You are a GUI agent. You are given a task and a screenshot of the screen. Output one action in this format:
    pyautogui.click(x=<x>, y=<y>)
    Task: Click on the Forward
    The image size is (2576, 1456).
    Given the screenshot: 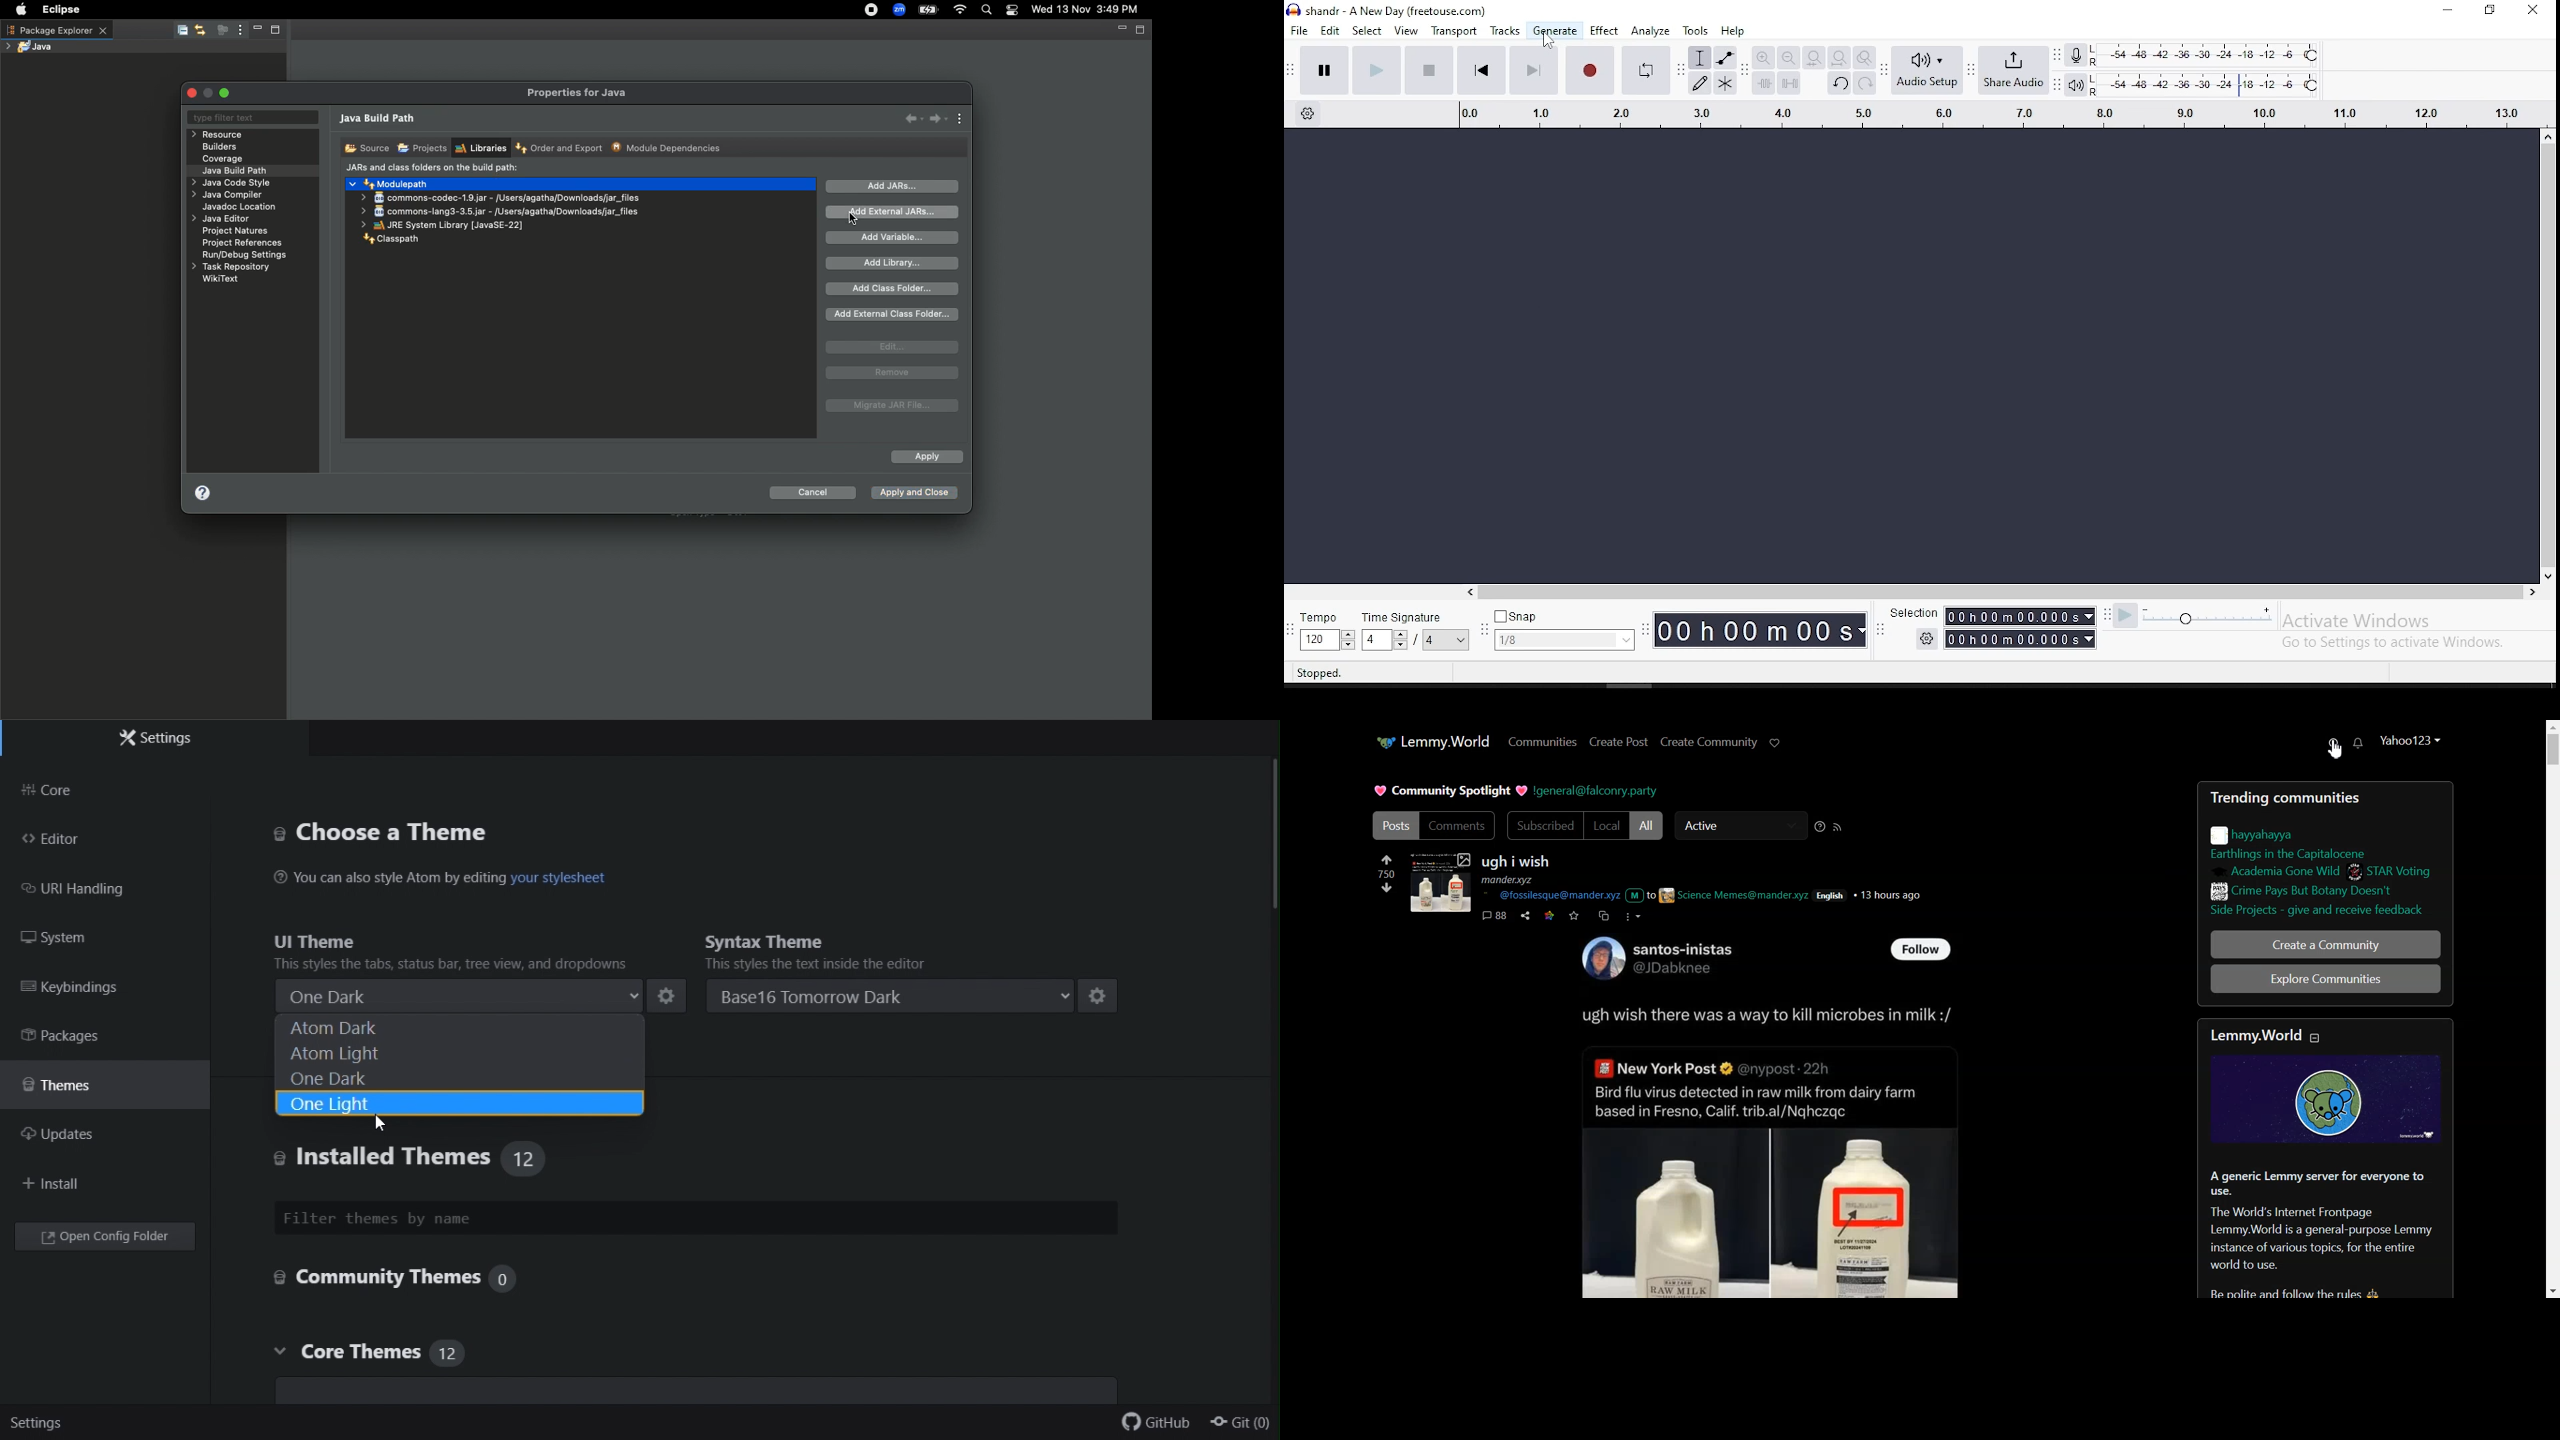 What is the action you would take?
    pyautogui.click(x=938, y=118)
    